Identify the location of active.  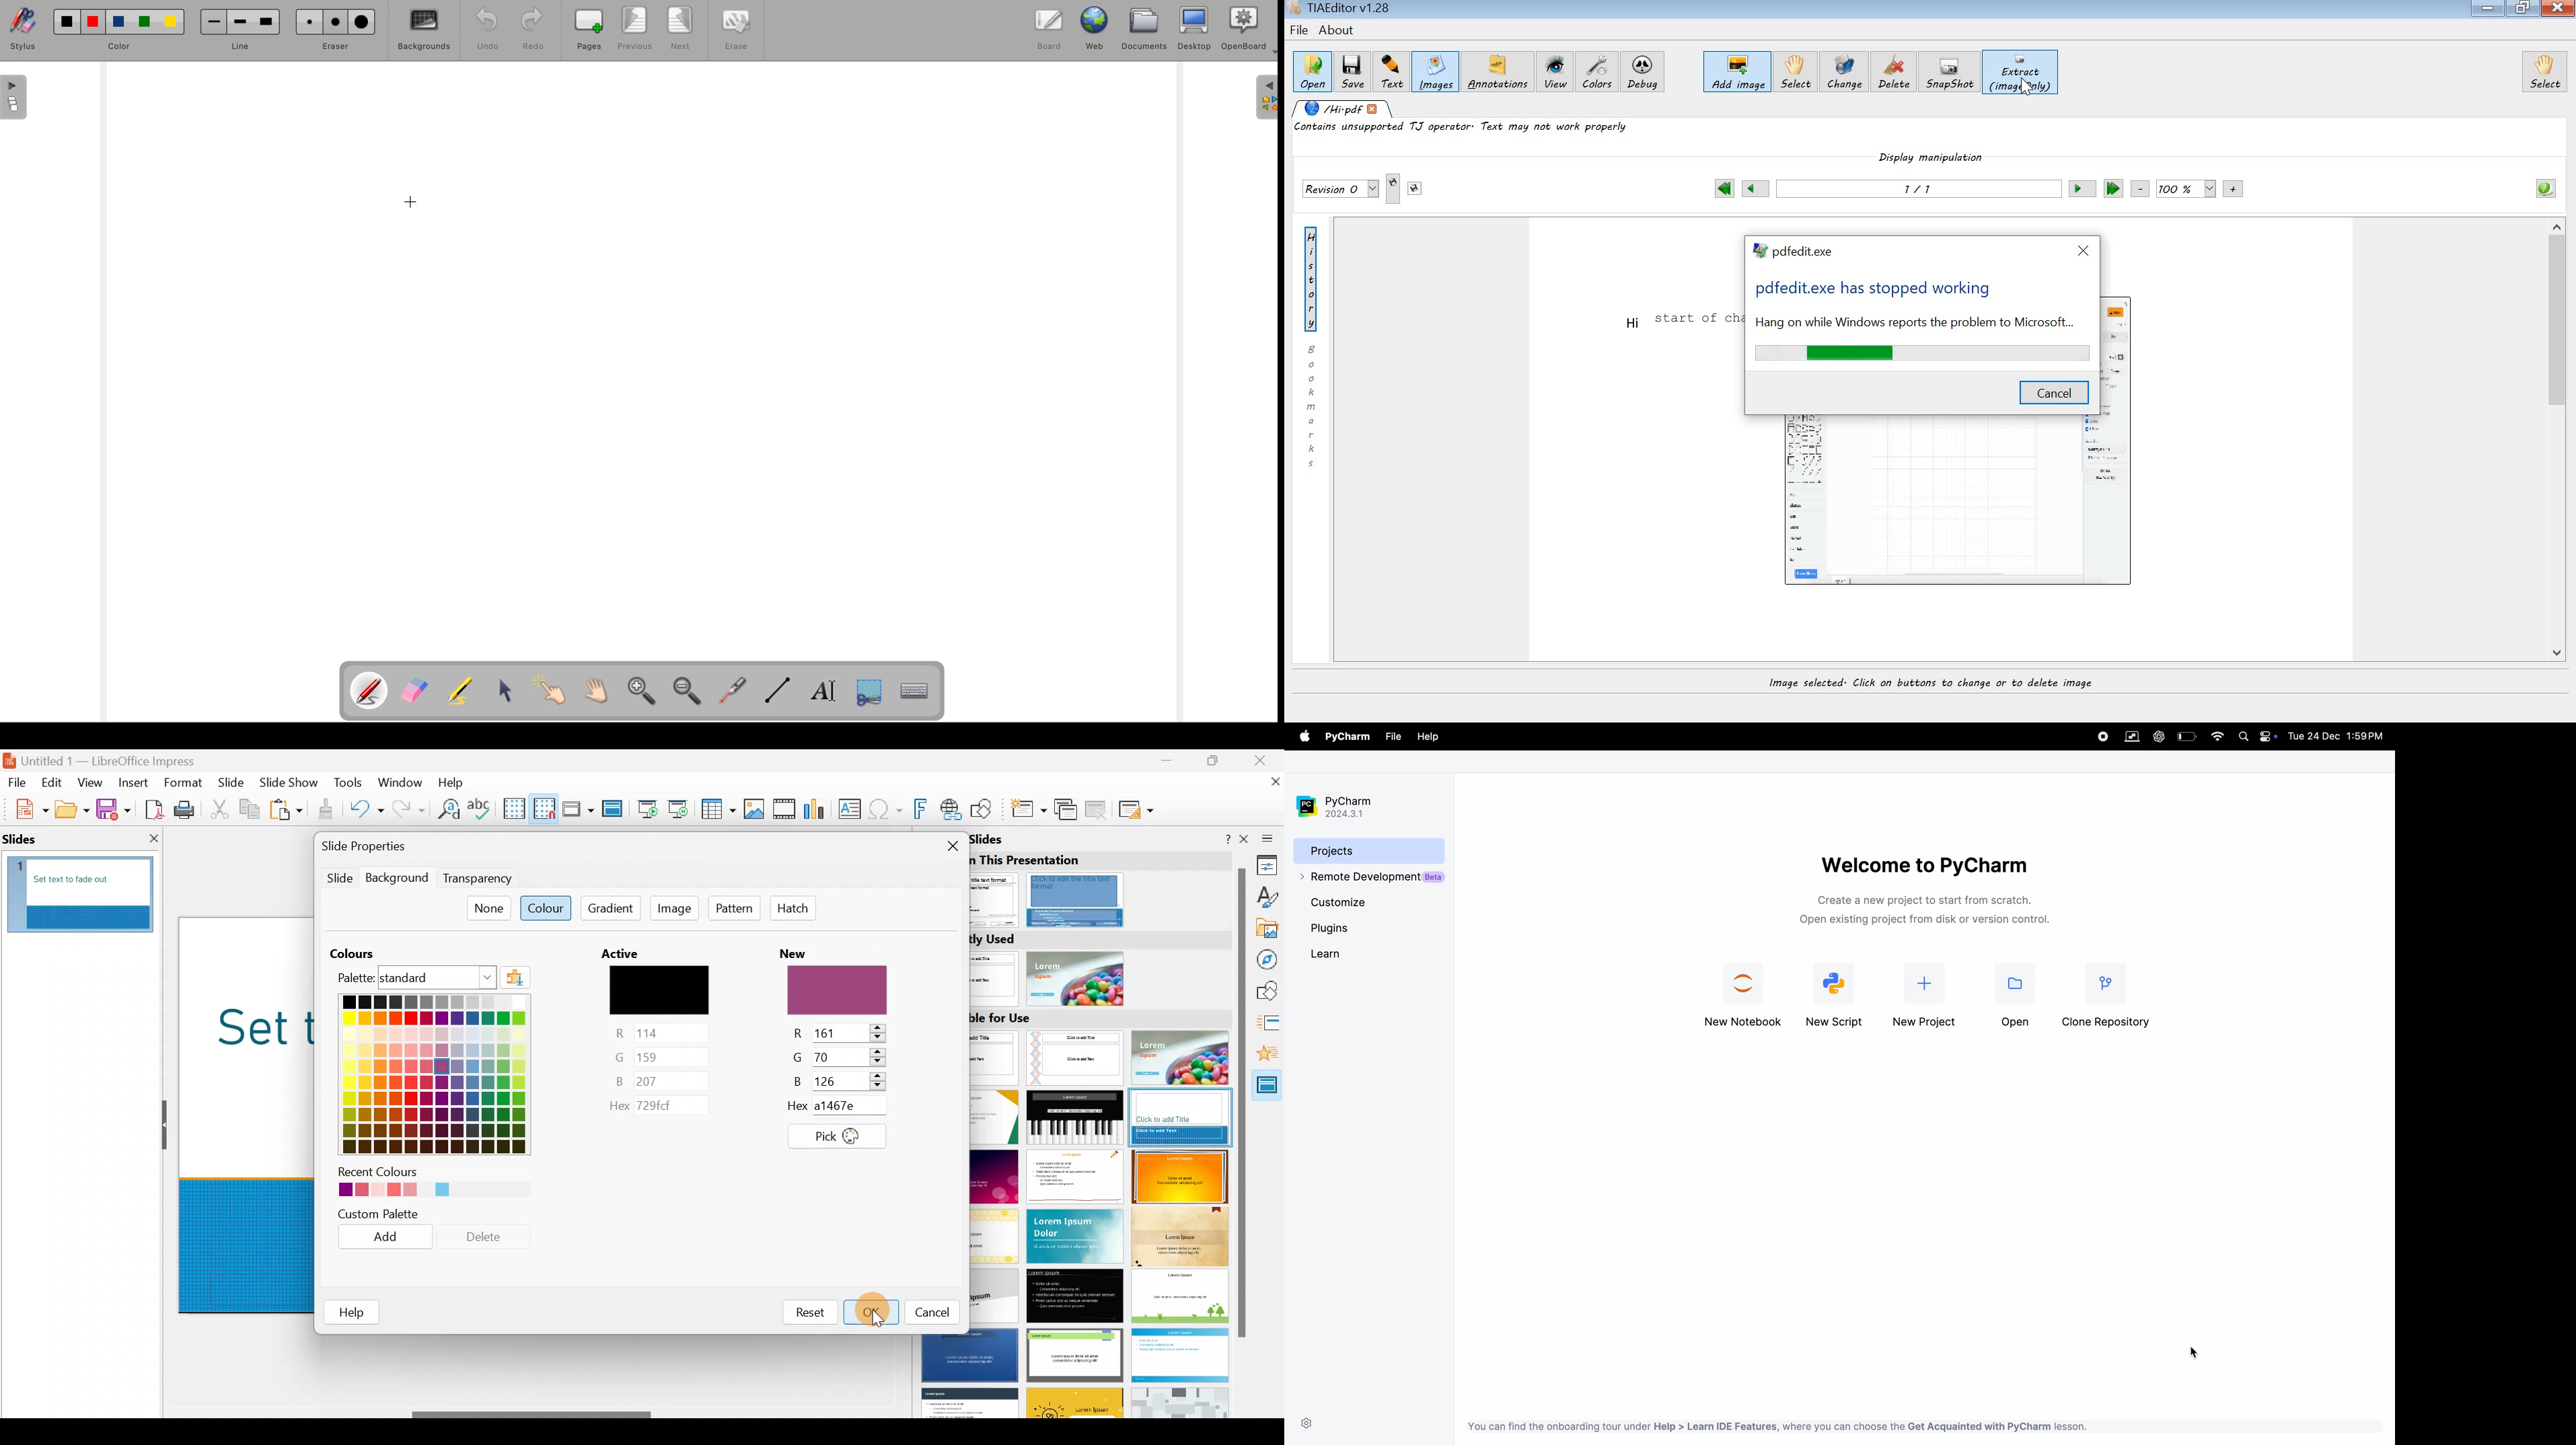
(626, 953).